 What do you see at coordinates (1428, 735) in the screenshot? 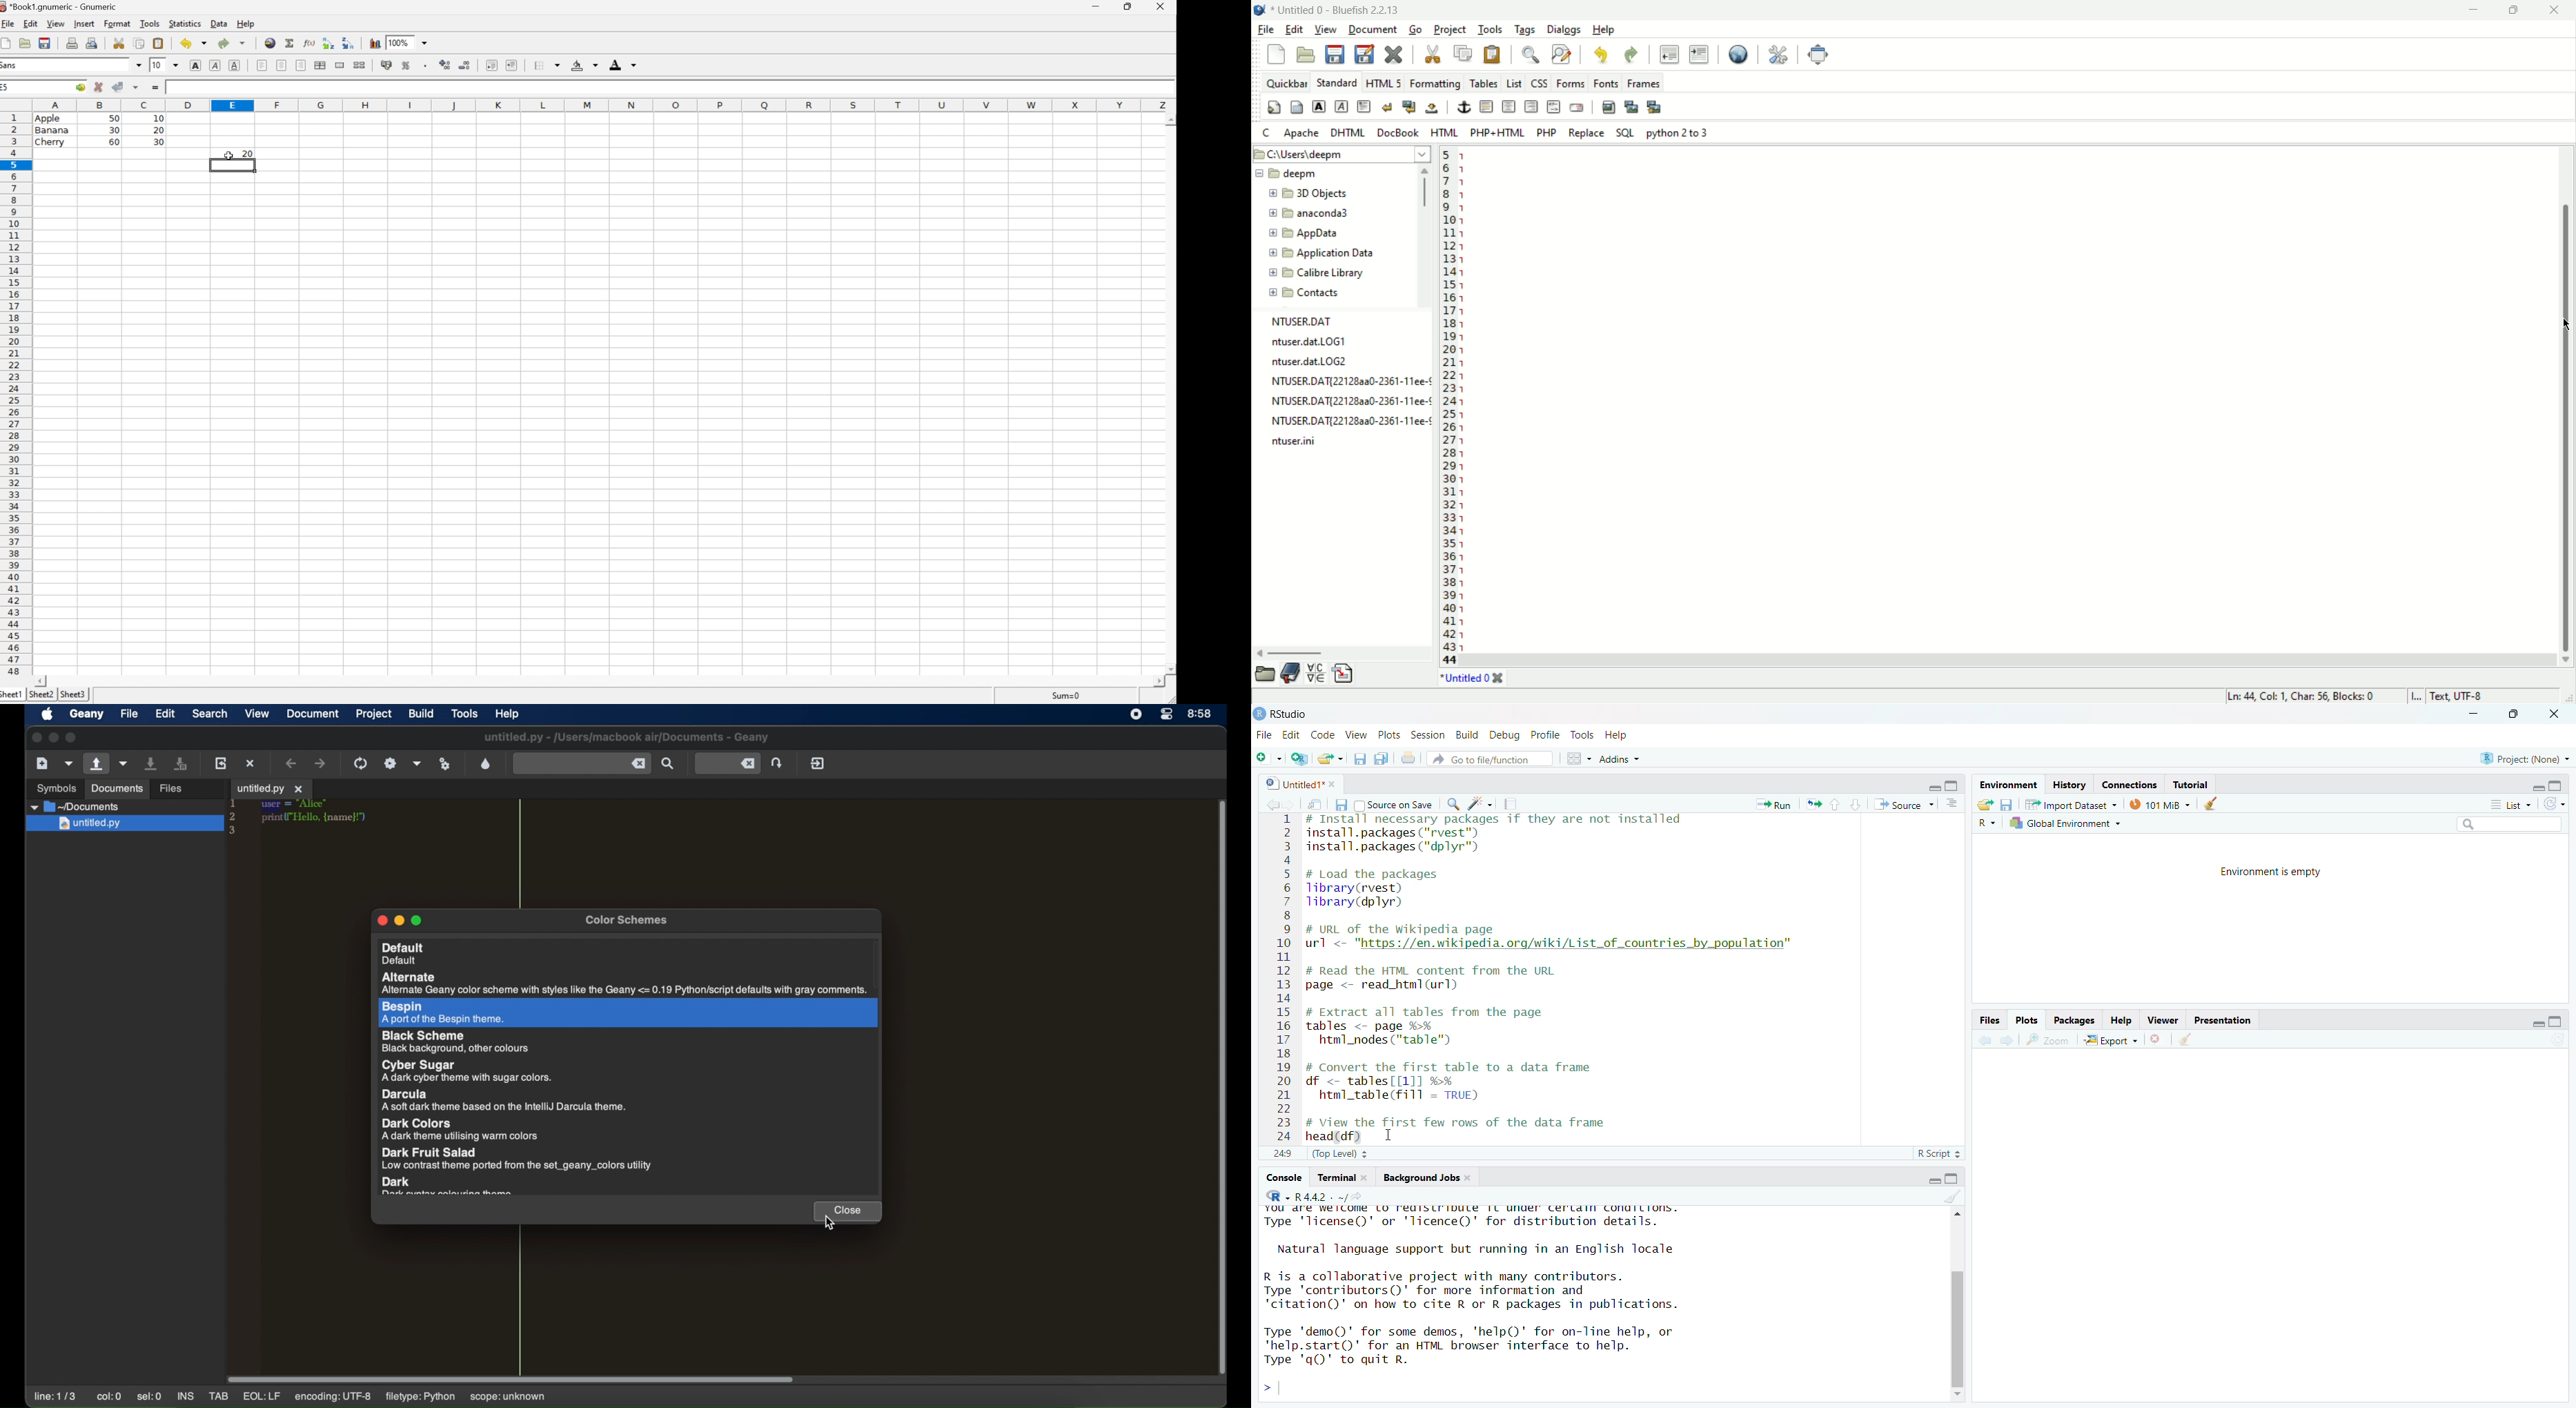
I see `Session` at bounding box center [1428, 735].